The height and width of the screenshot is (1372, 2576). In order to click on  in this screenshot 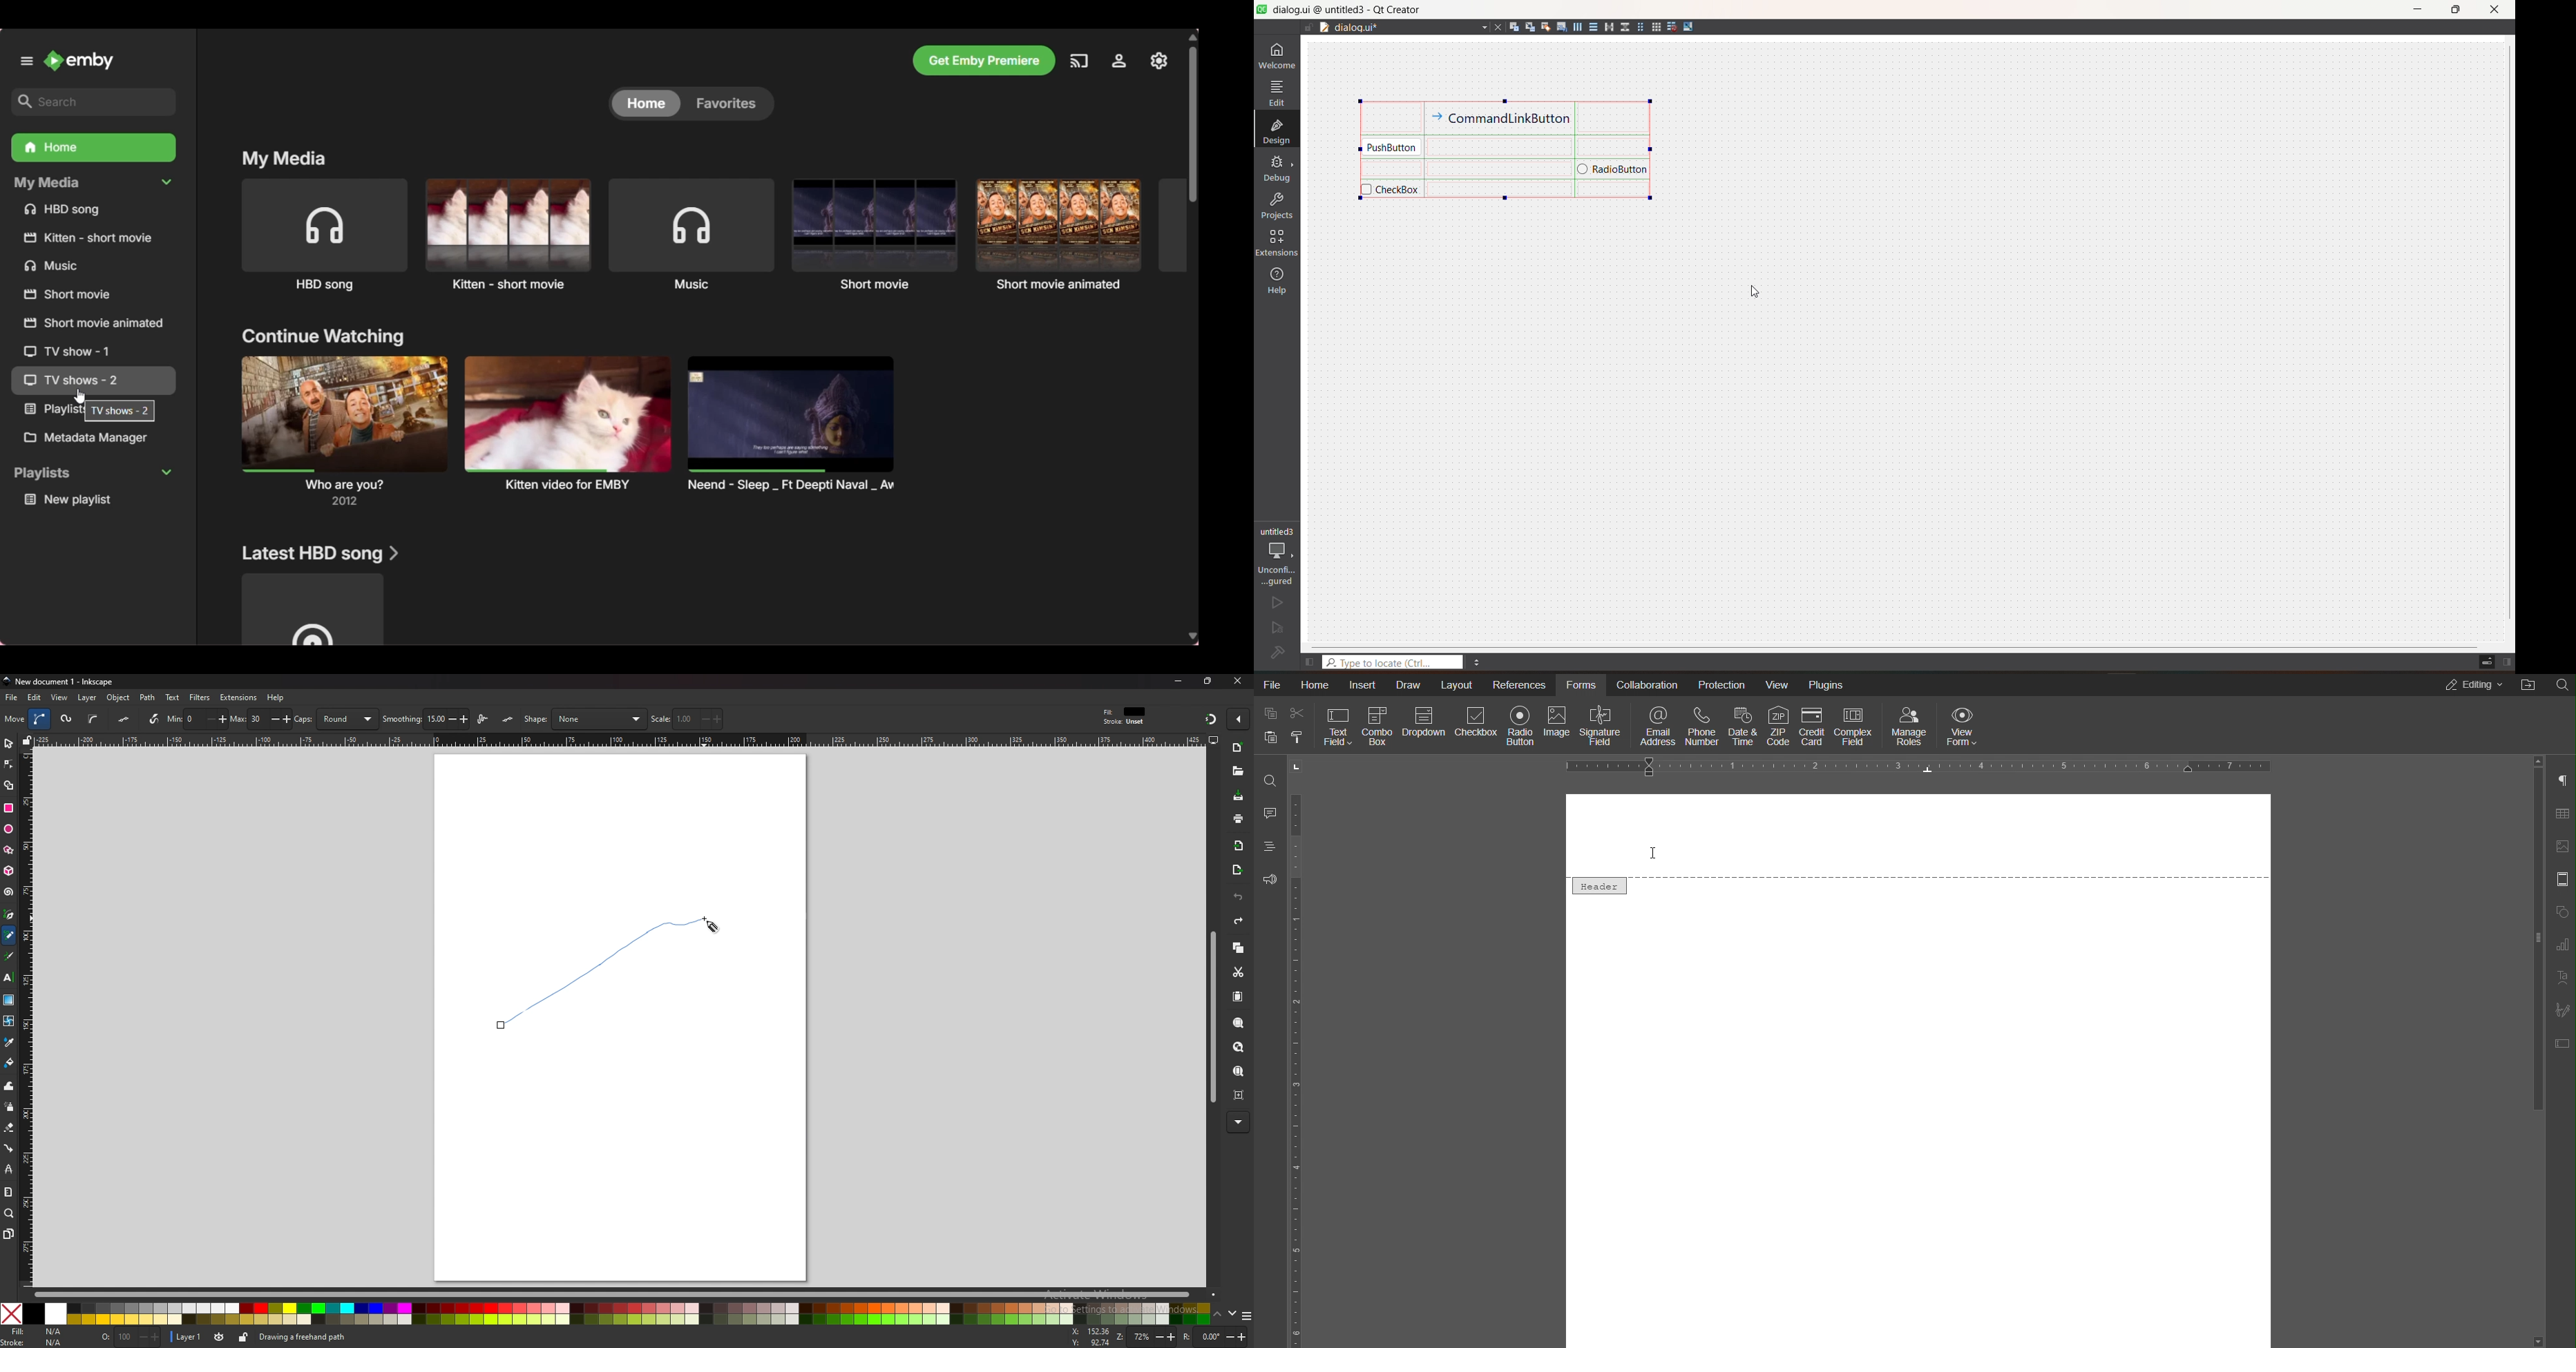, I will do `click(74, 351)`.